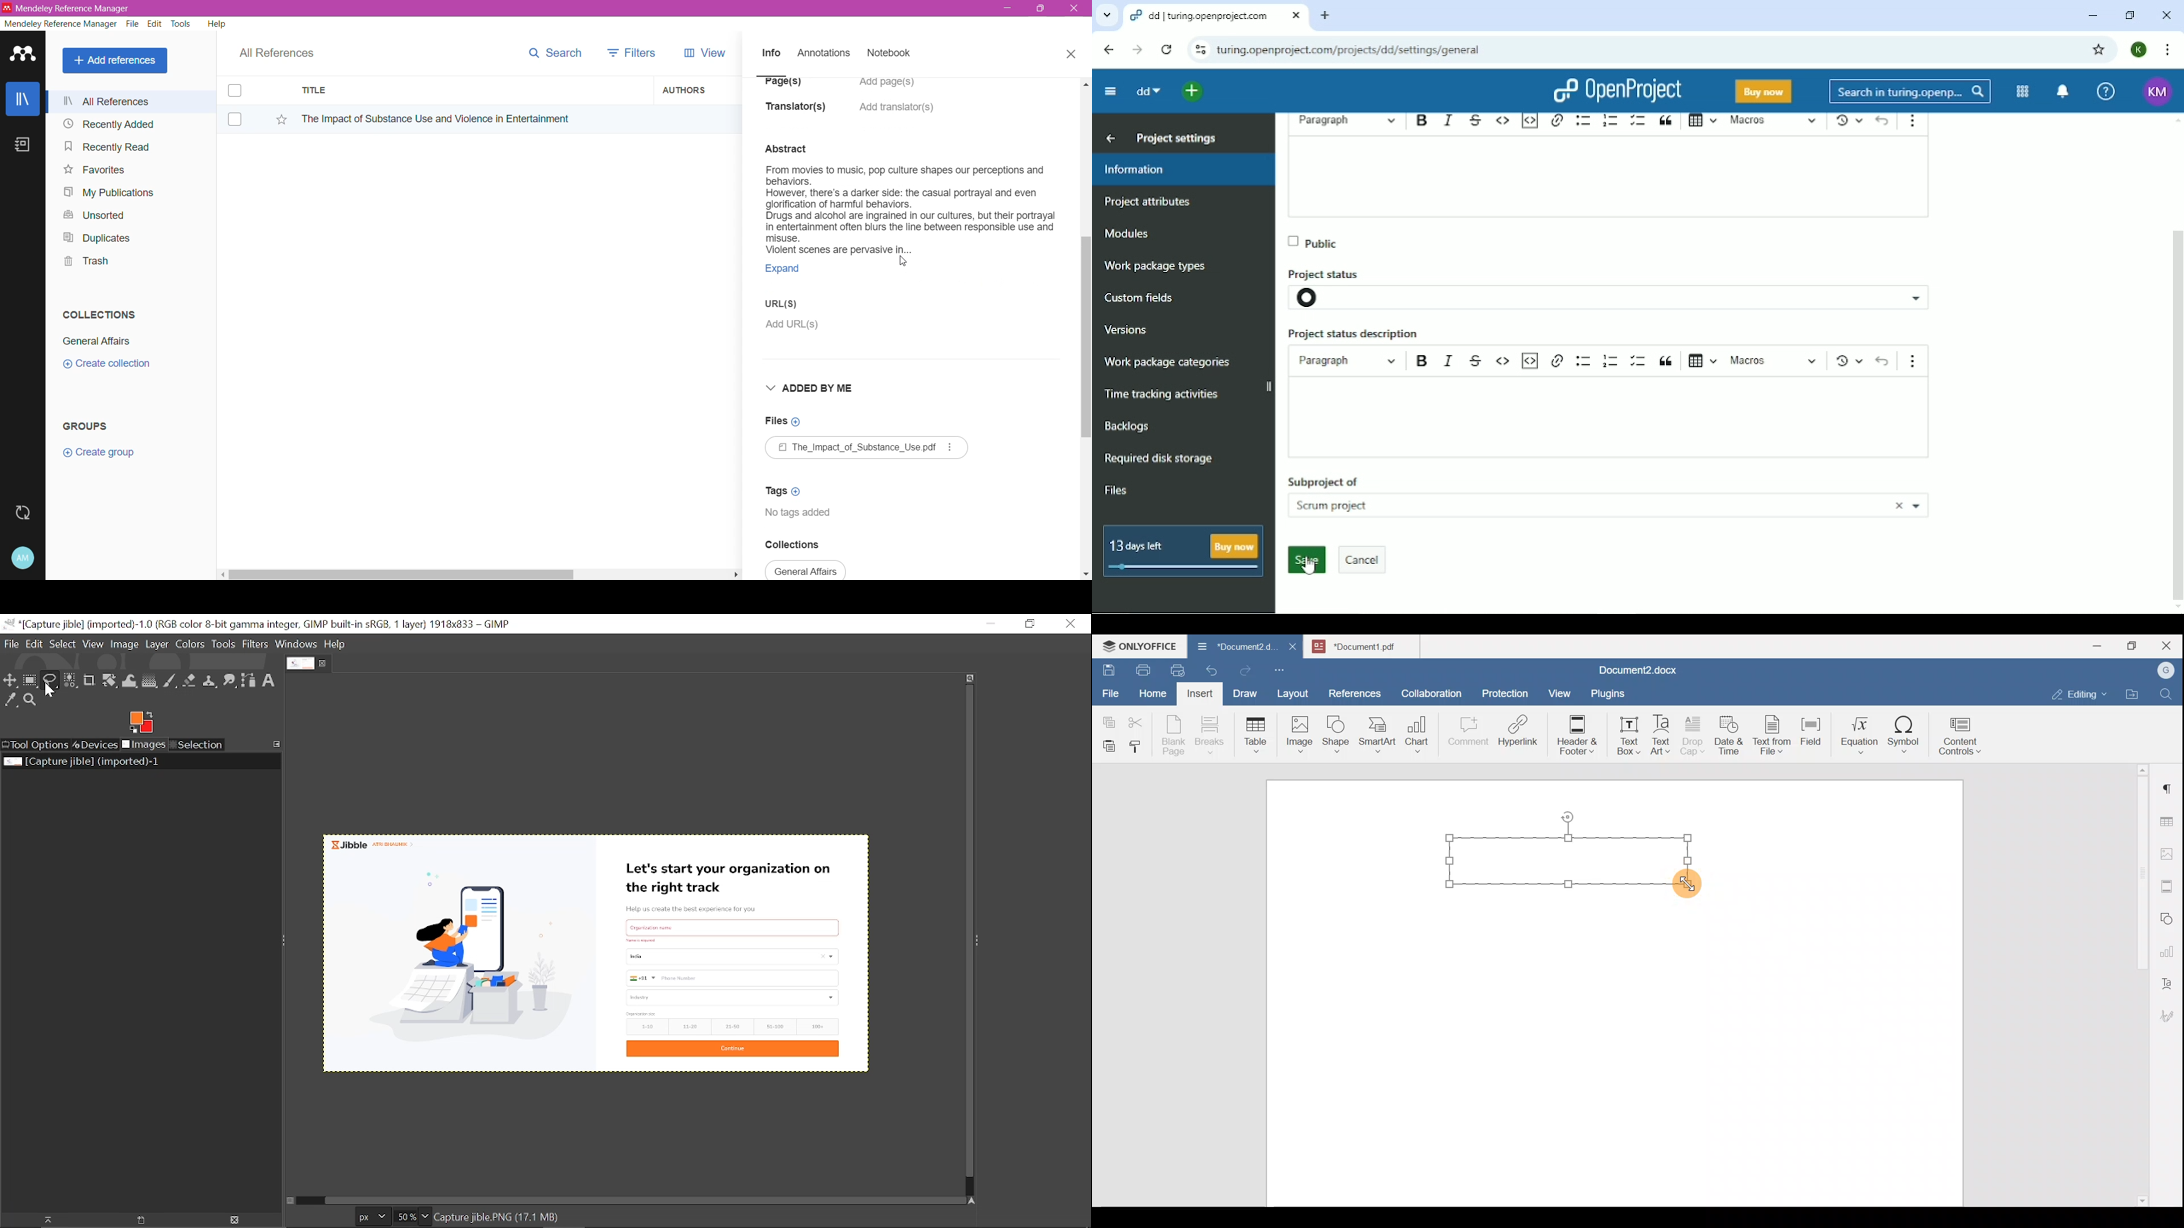 This screenshot has height=1232, width=2184. Describe the element at coordinates (1111, 690) in the screenshot. I see `File` at that location.